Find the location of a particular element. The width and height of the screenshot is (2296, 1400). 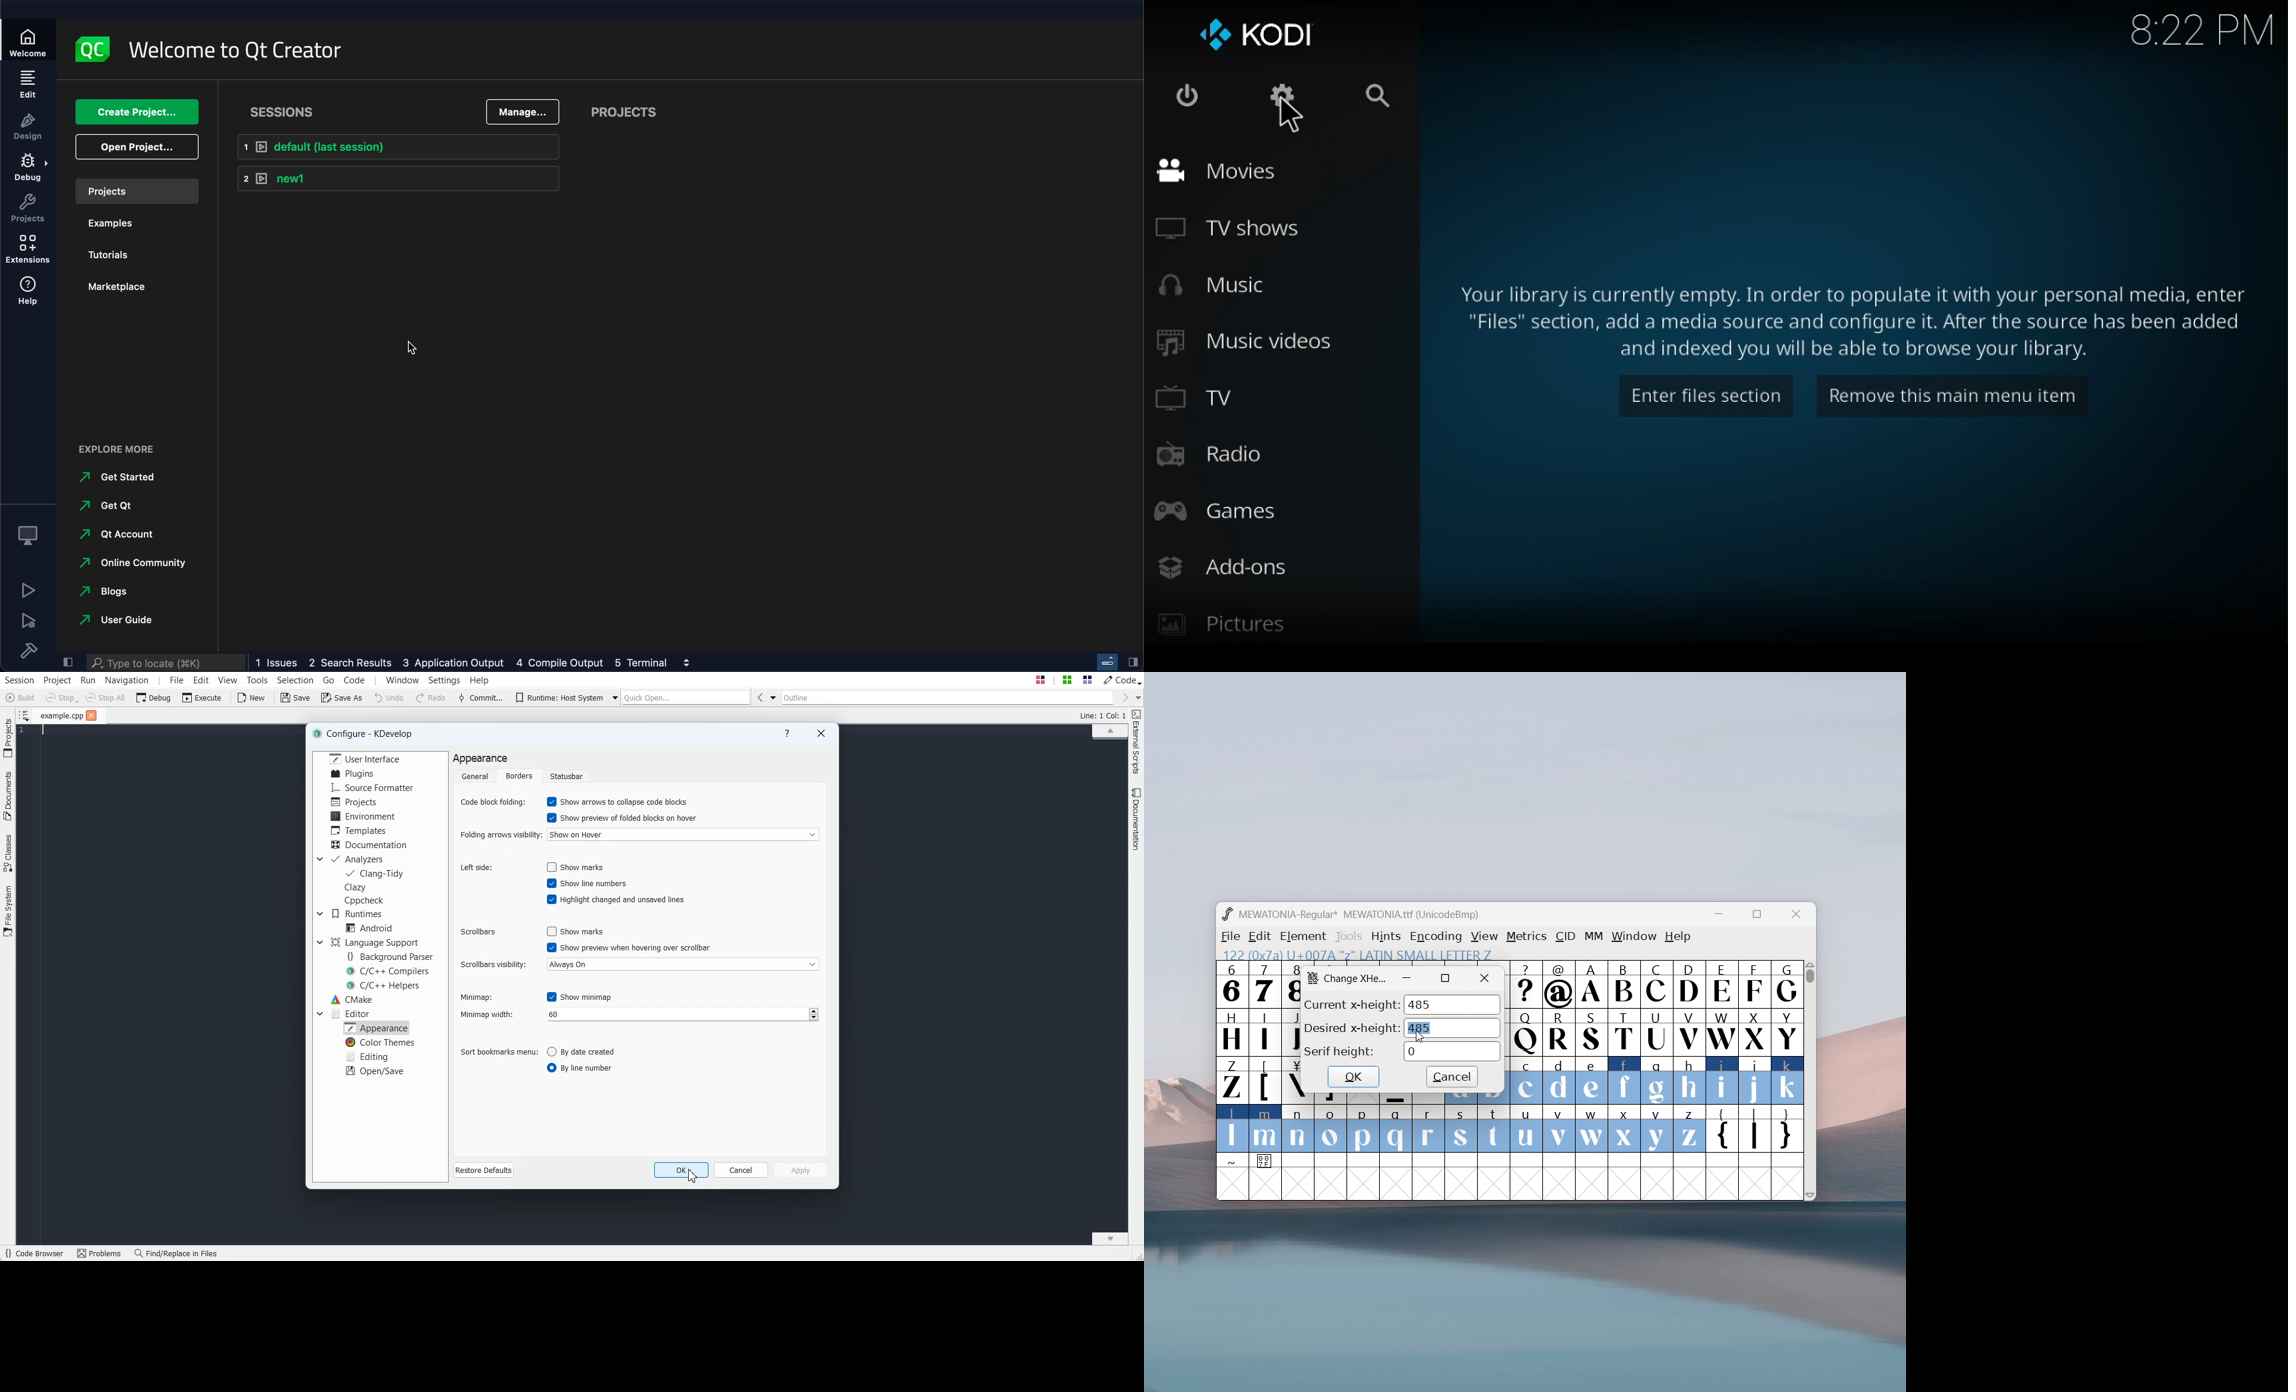

Pictures is located at coordinates (1222, 621).